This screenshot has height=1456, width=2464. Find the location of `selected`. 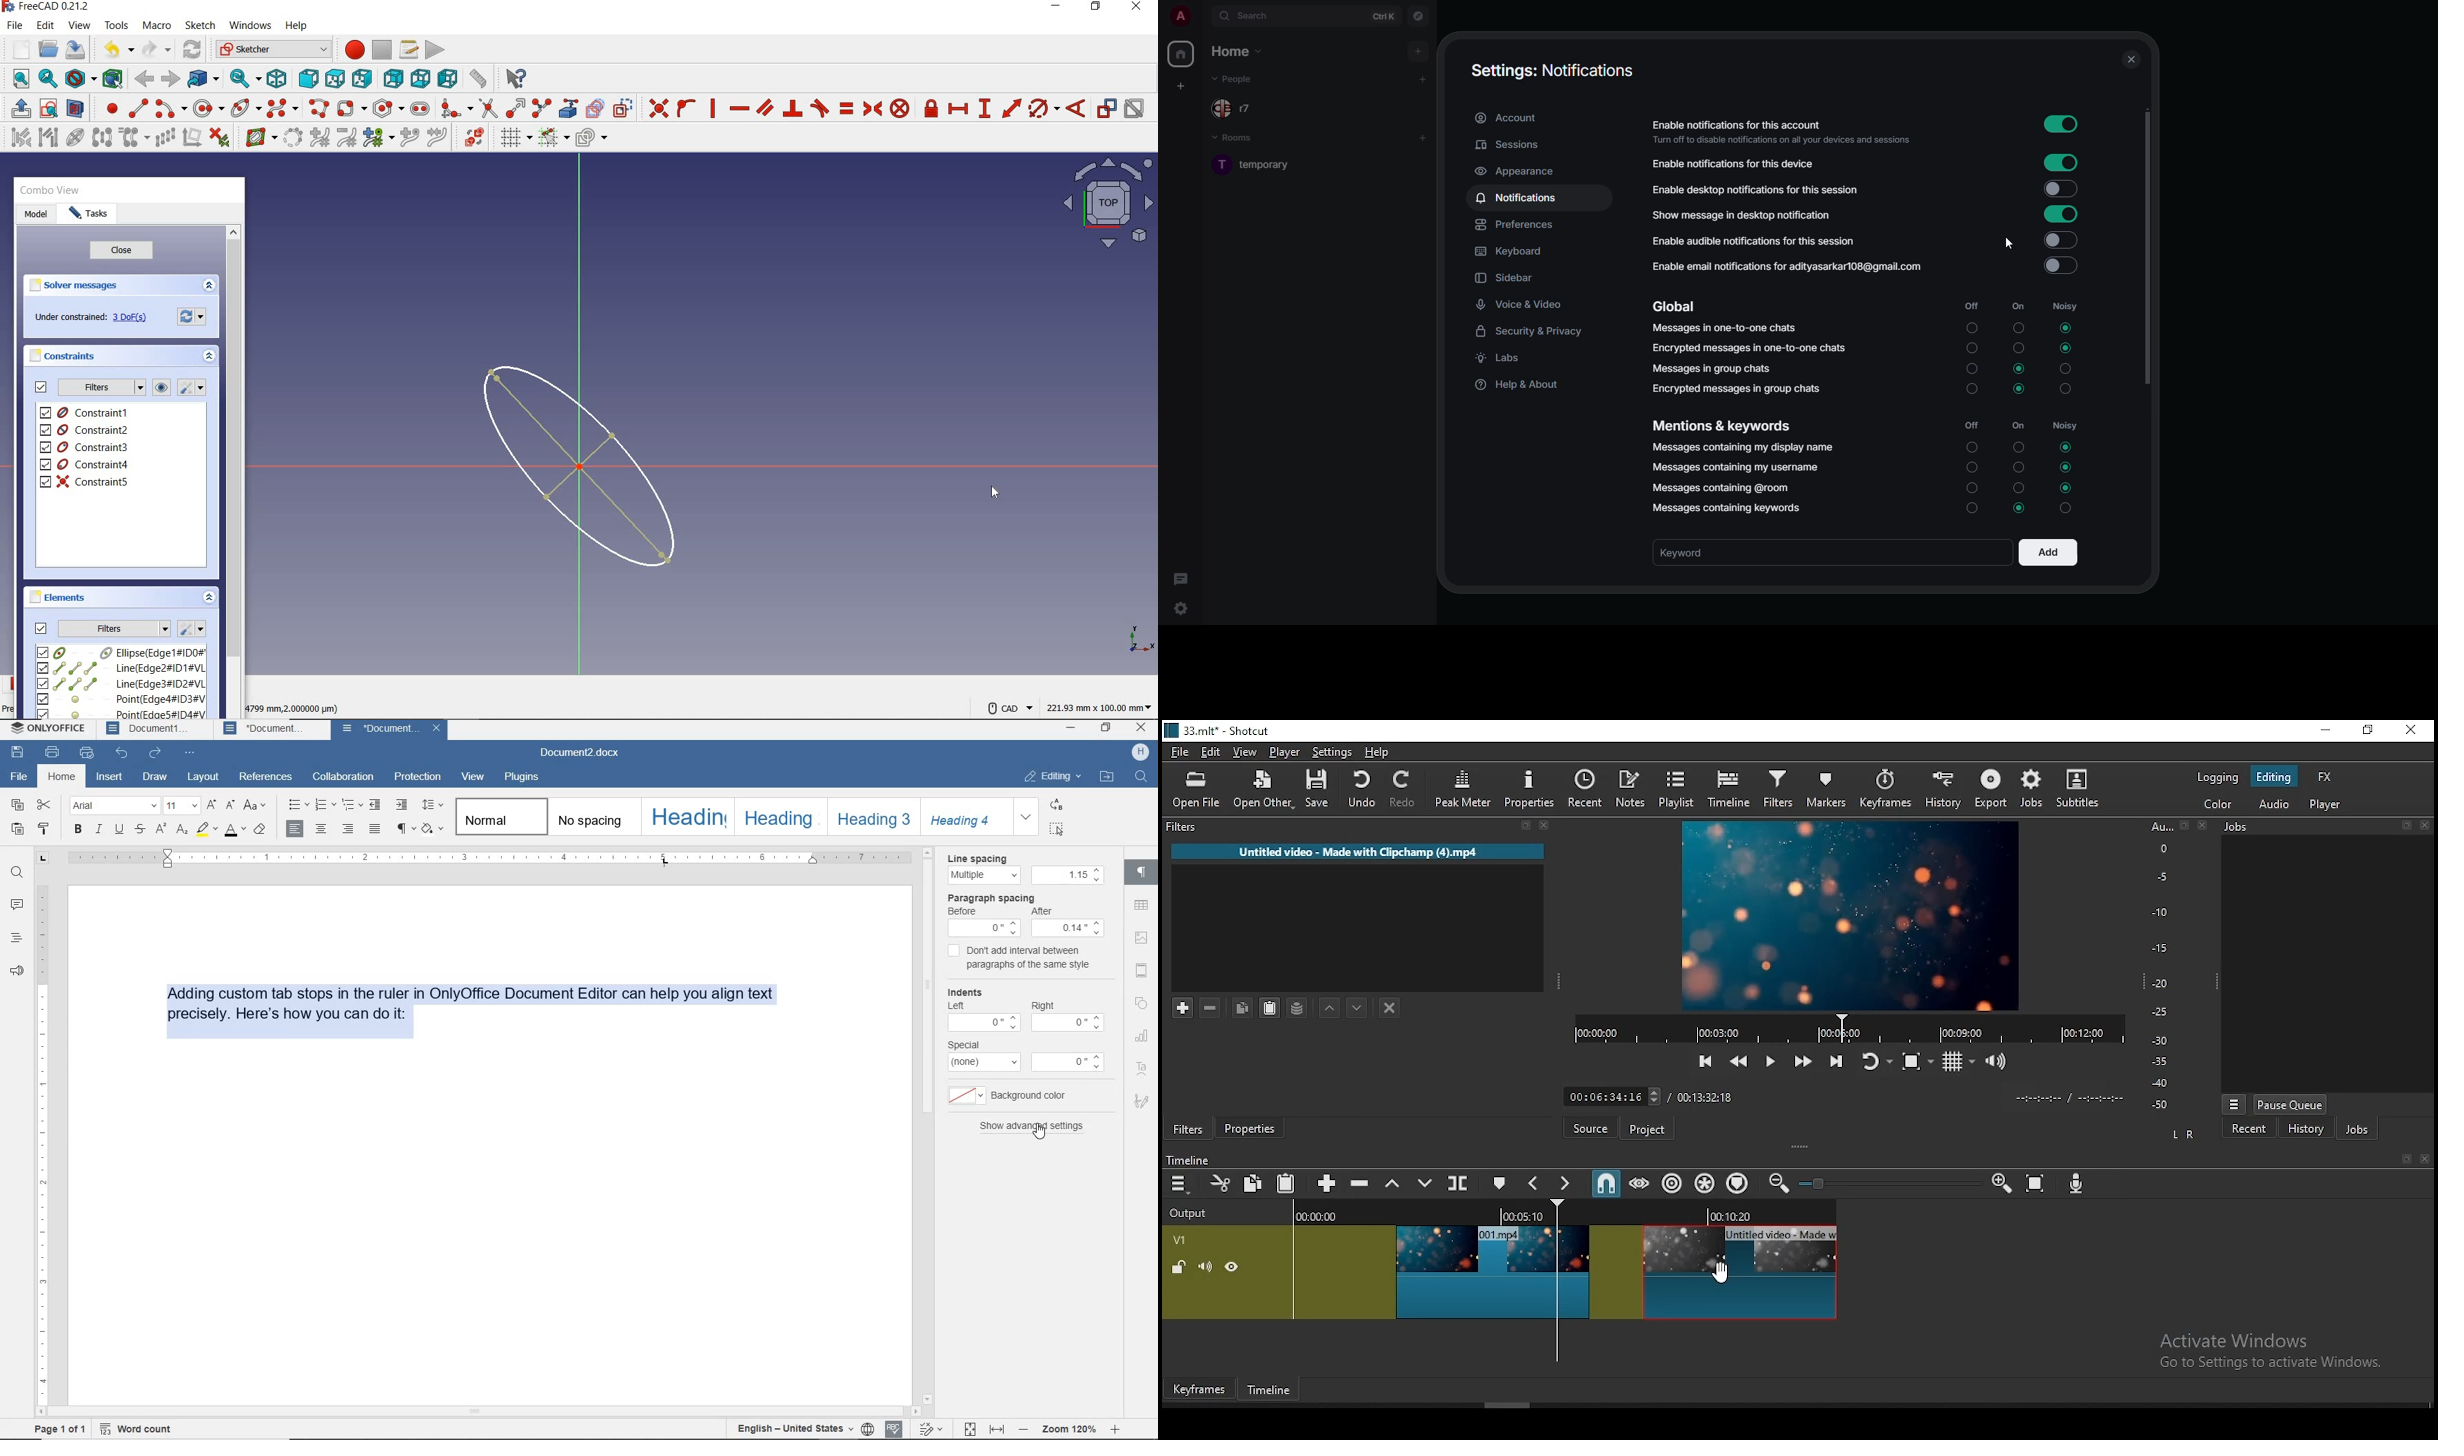

selected is located at coordinates (2068, 467).